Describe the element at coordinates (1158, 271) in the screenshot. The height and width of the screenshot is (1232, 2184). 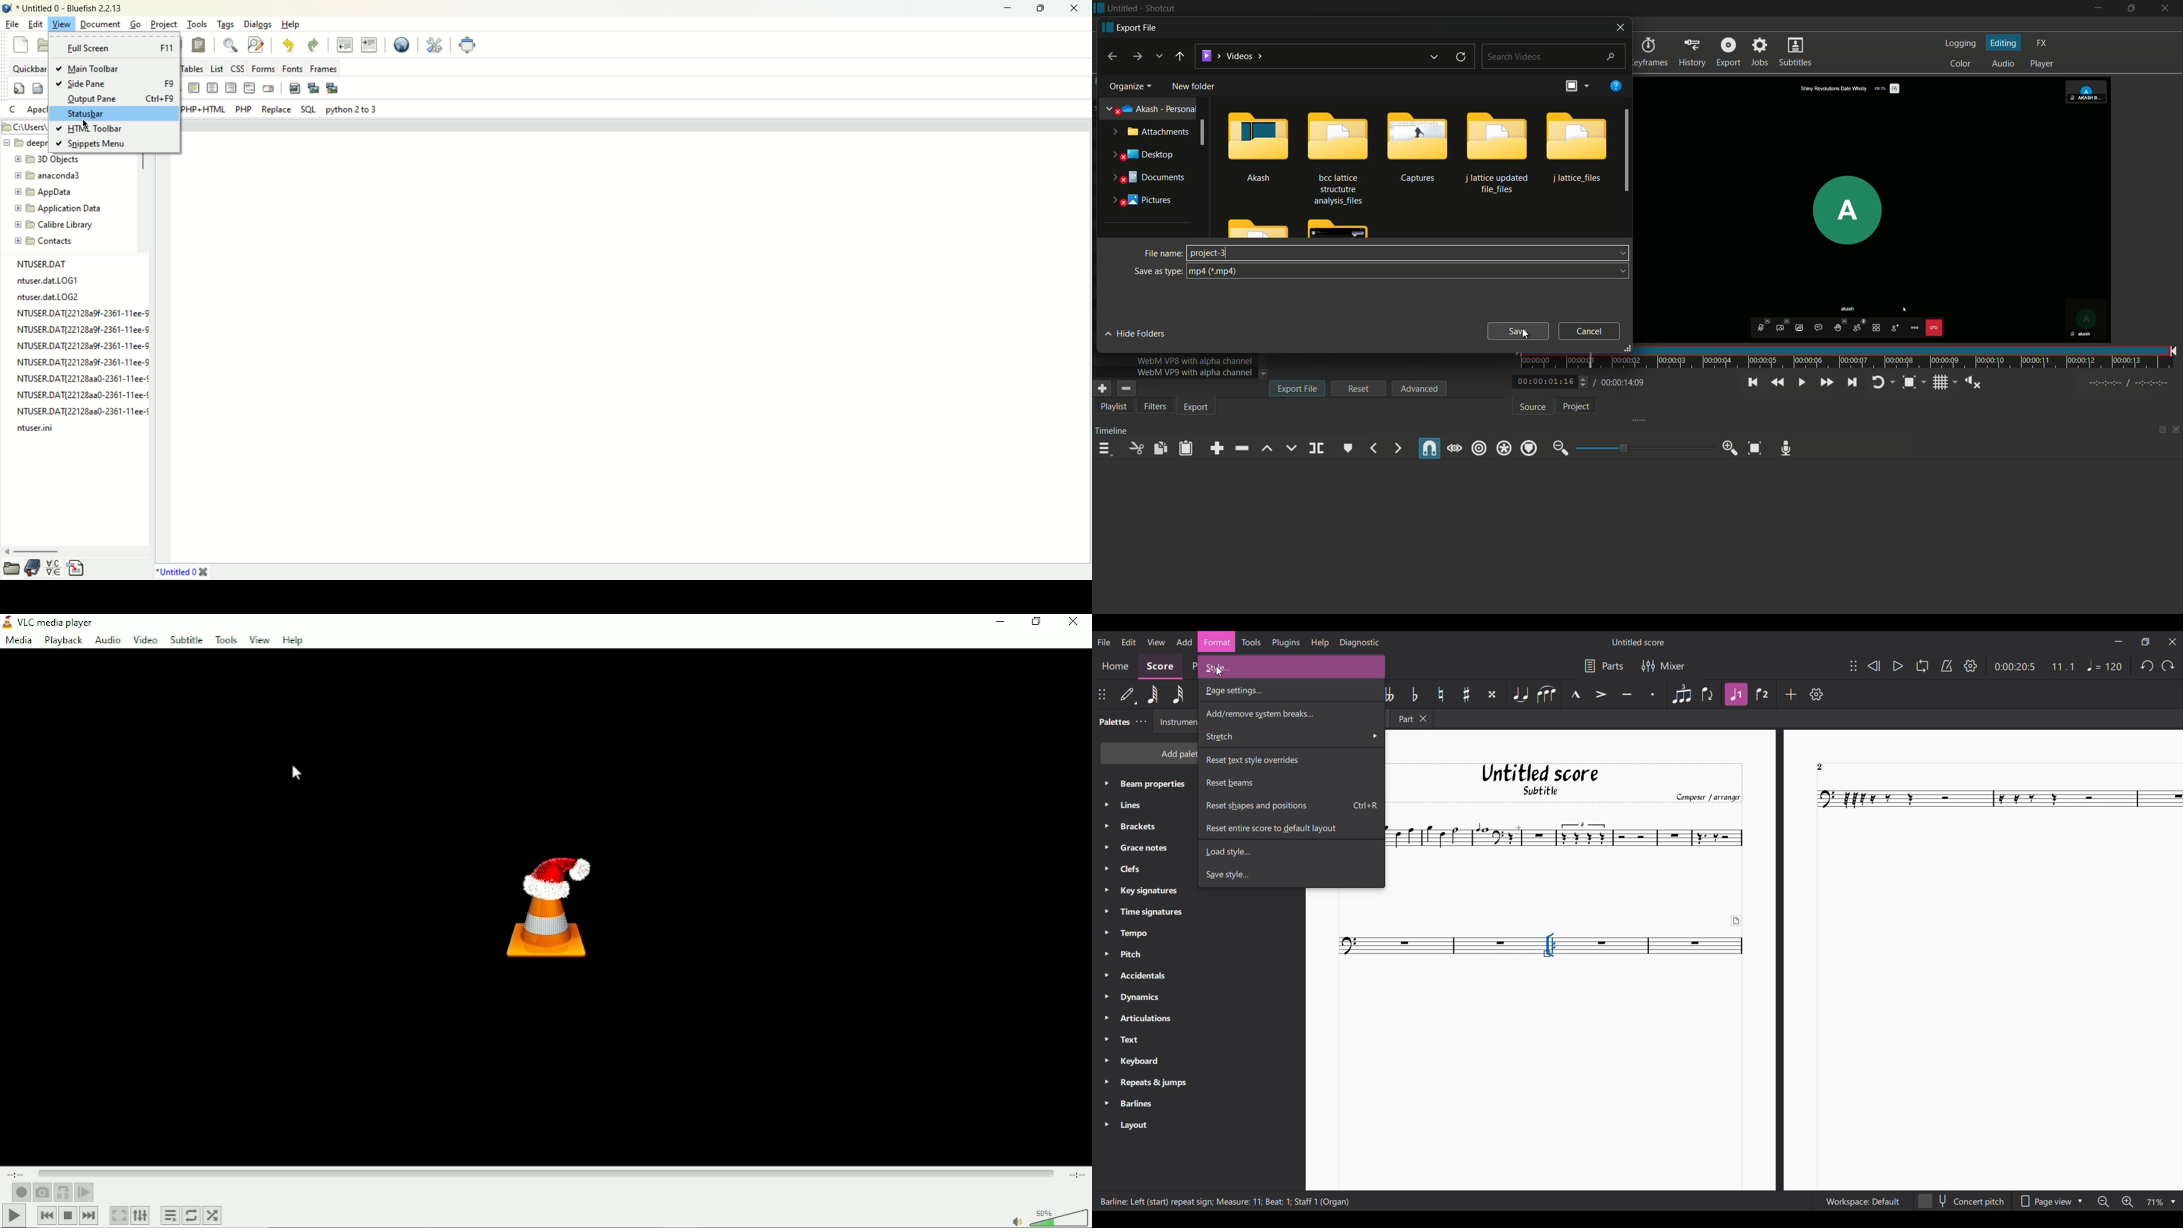
I see `save as type` at that location.